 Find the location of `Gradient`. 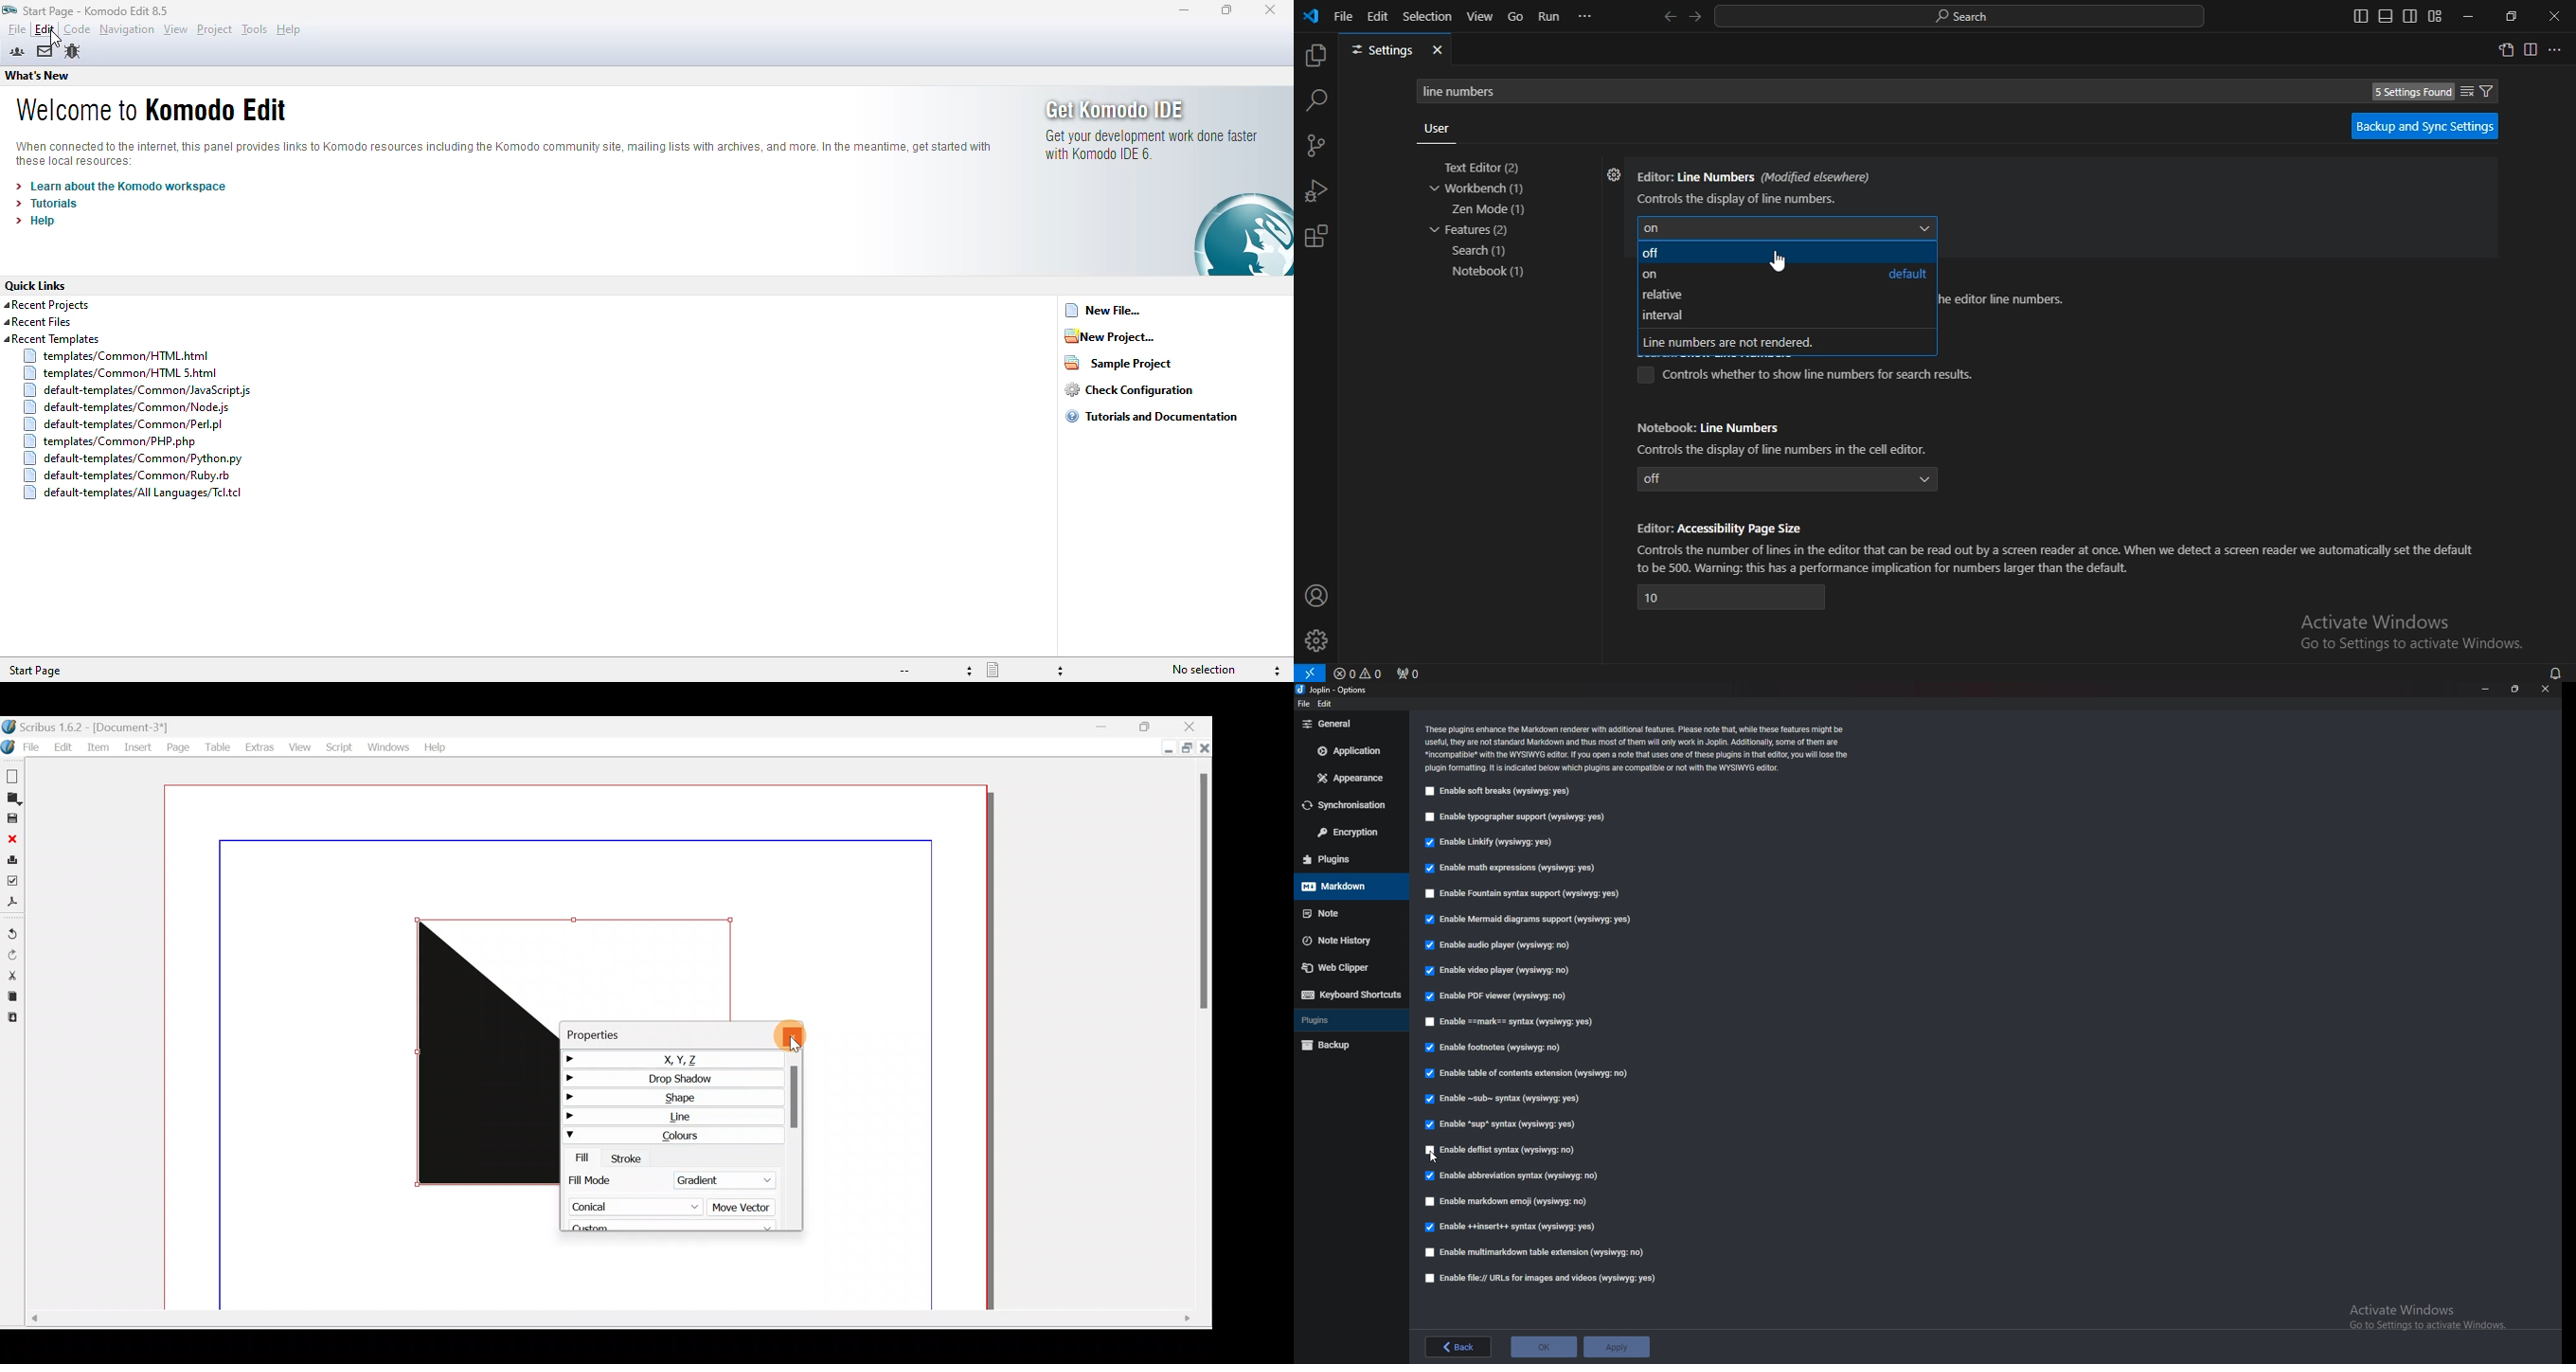

Gradient is located at coordinates (719, 1178).